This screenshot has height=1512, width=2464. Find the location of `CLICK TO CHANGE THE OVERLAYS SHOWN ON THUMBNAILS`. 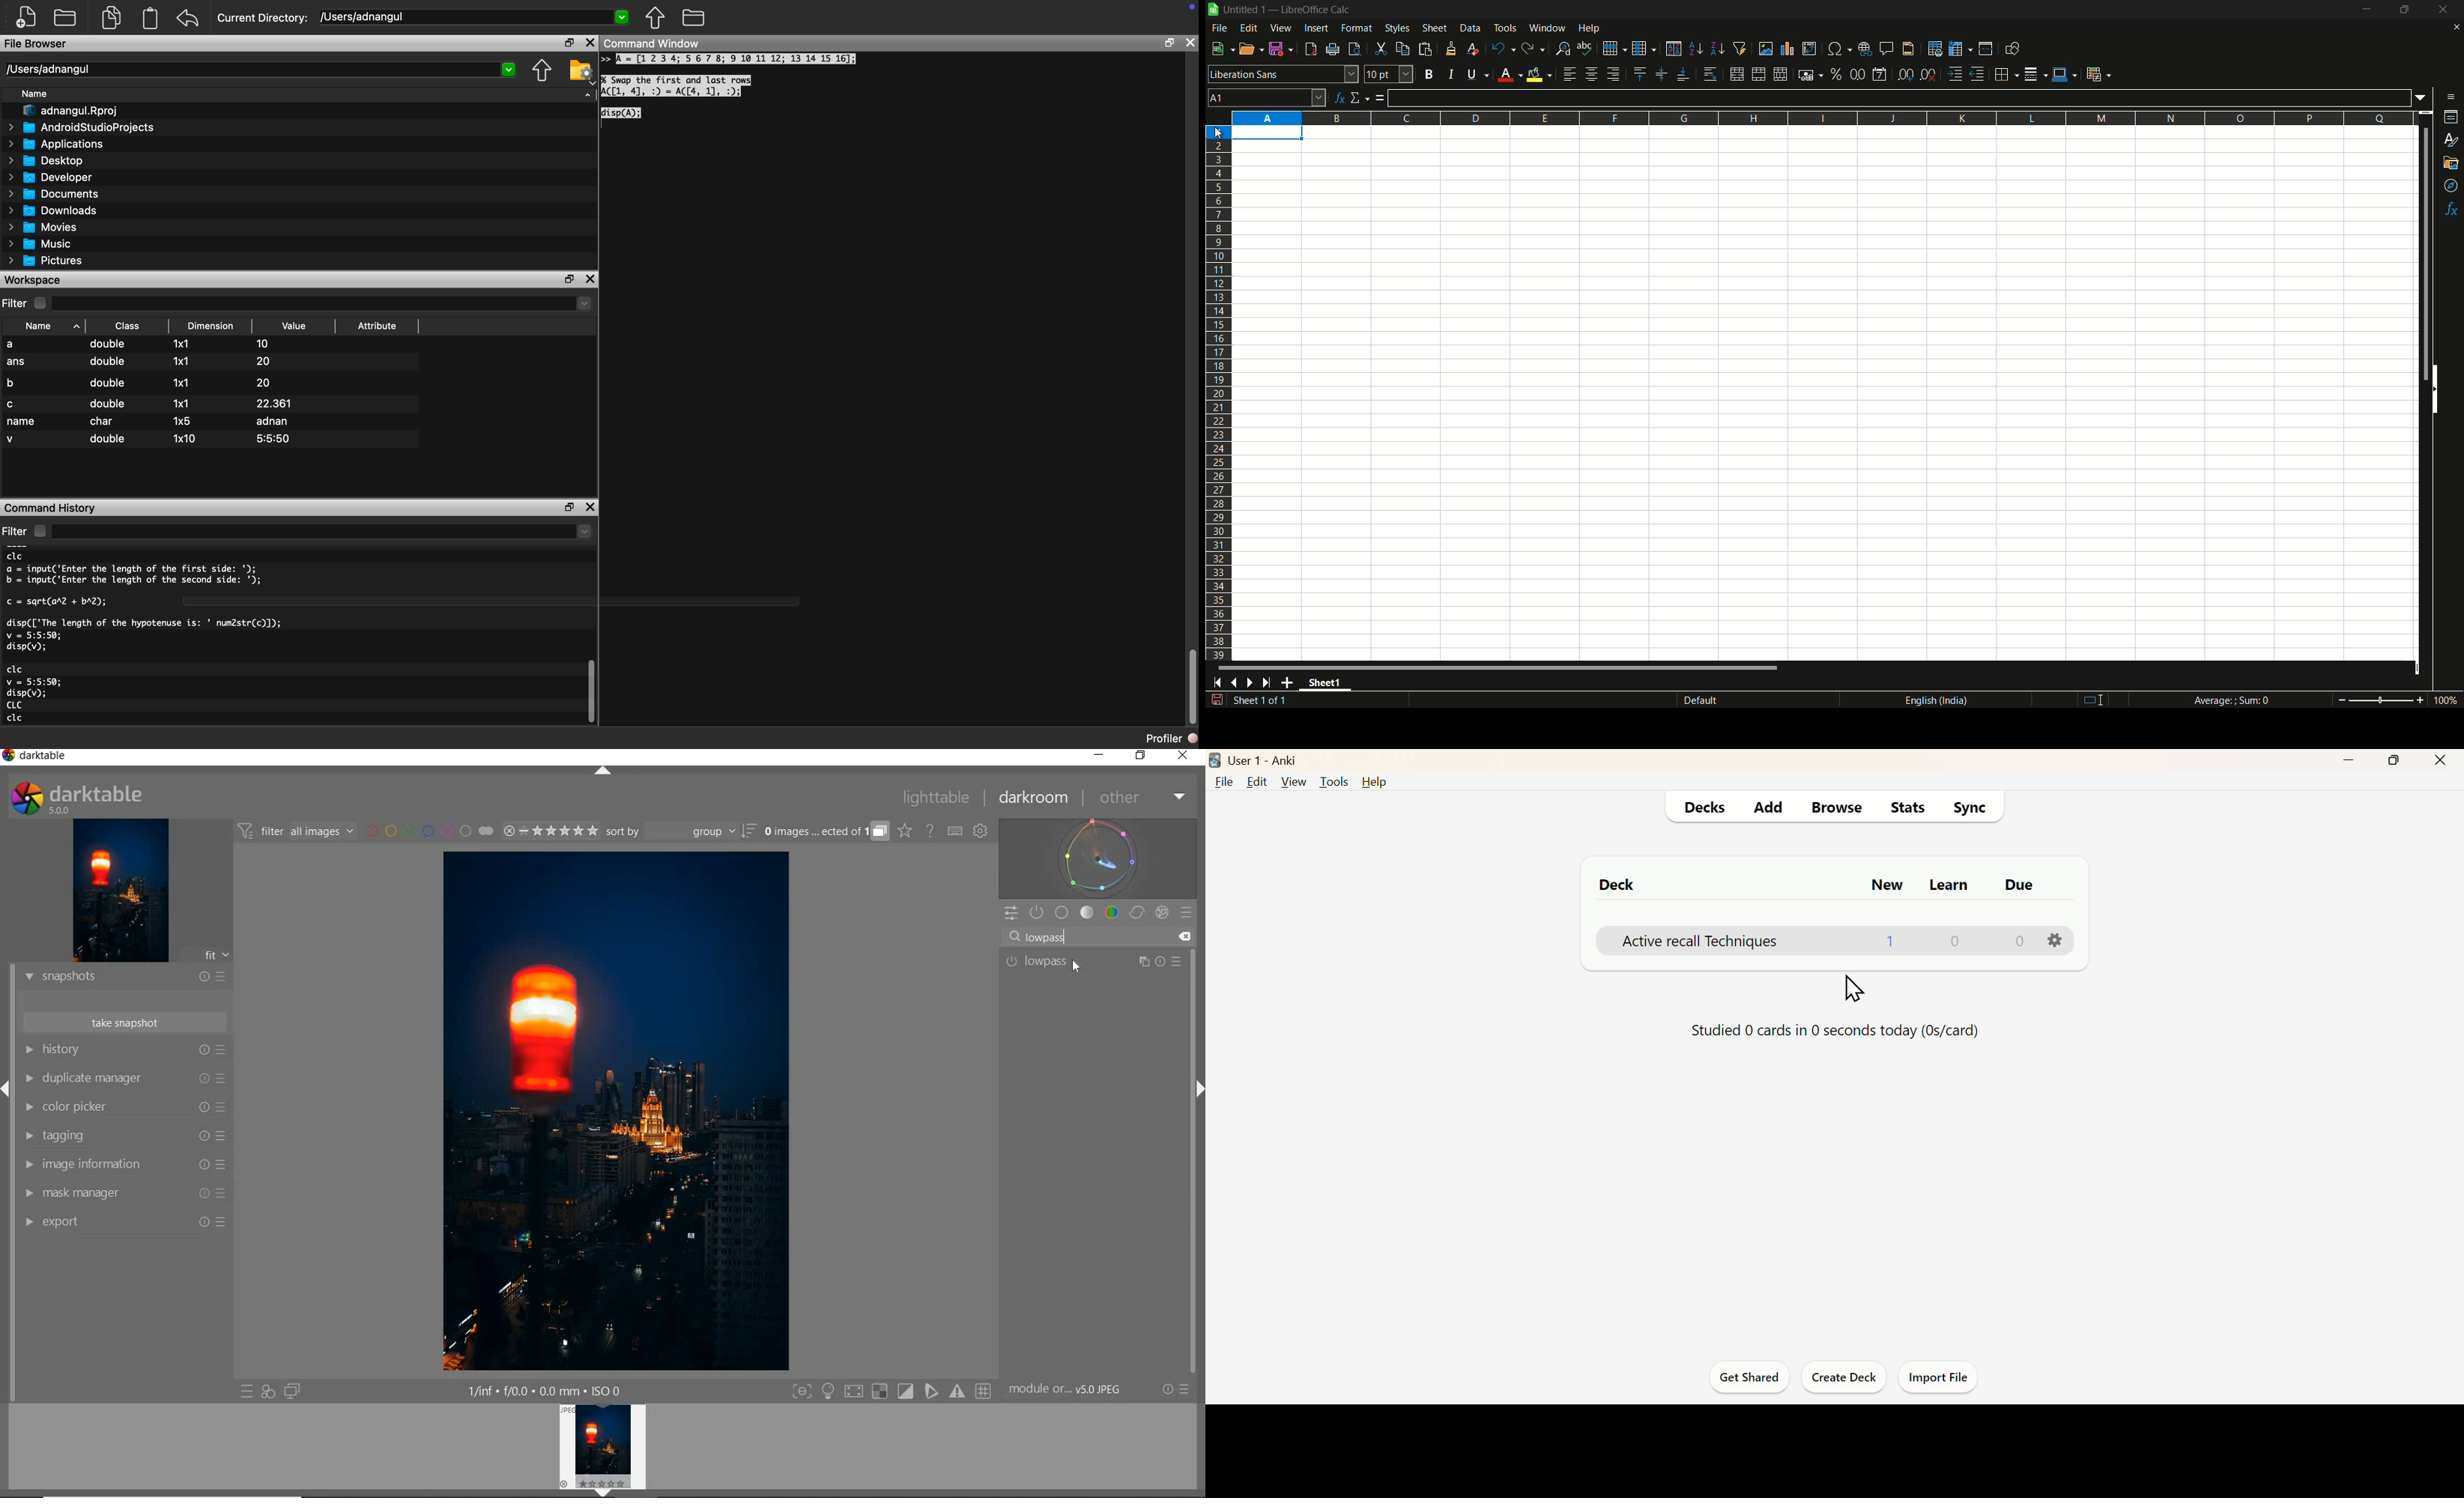

CLICK TO CHANGE THE OVERLAYS SHOWN ON THUMBNAILS is located at coordinates (904, 832).